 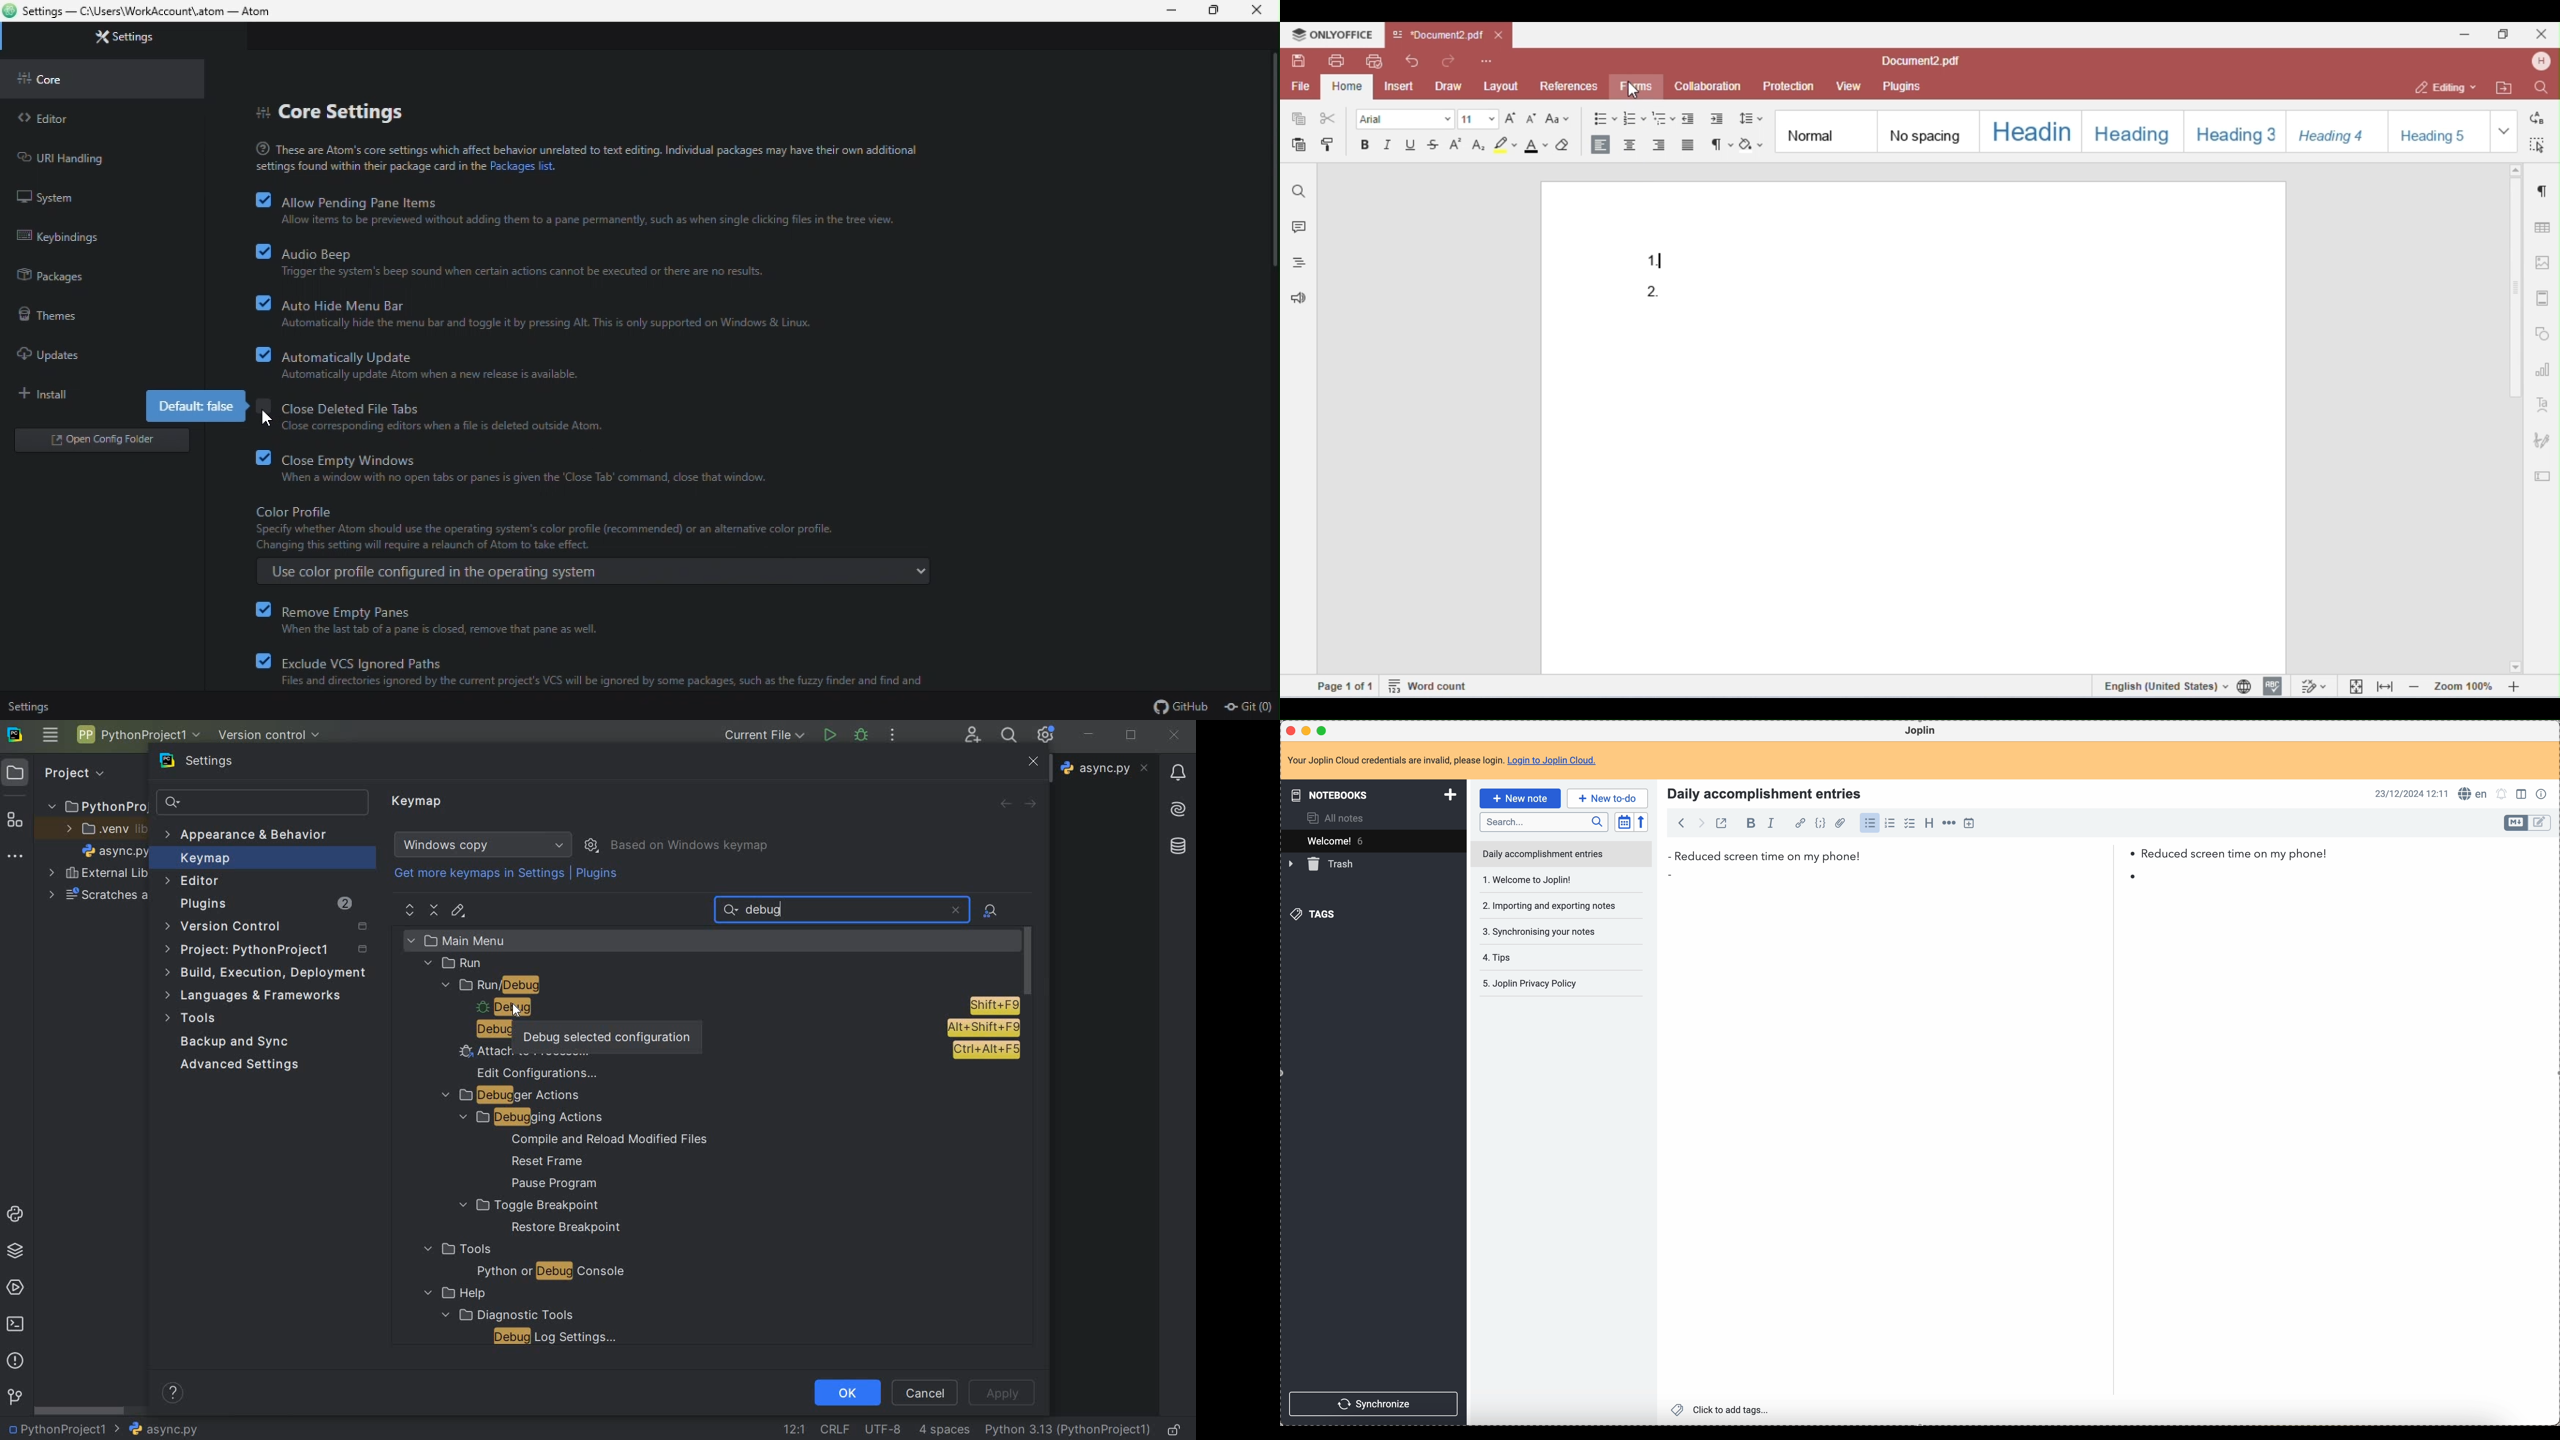 What do you see at coordinates (1969, 824) in the screenshot?
I see `insert time` at bounding box center [1969, 824].